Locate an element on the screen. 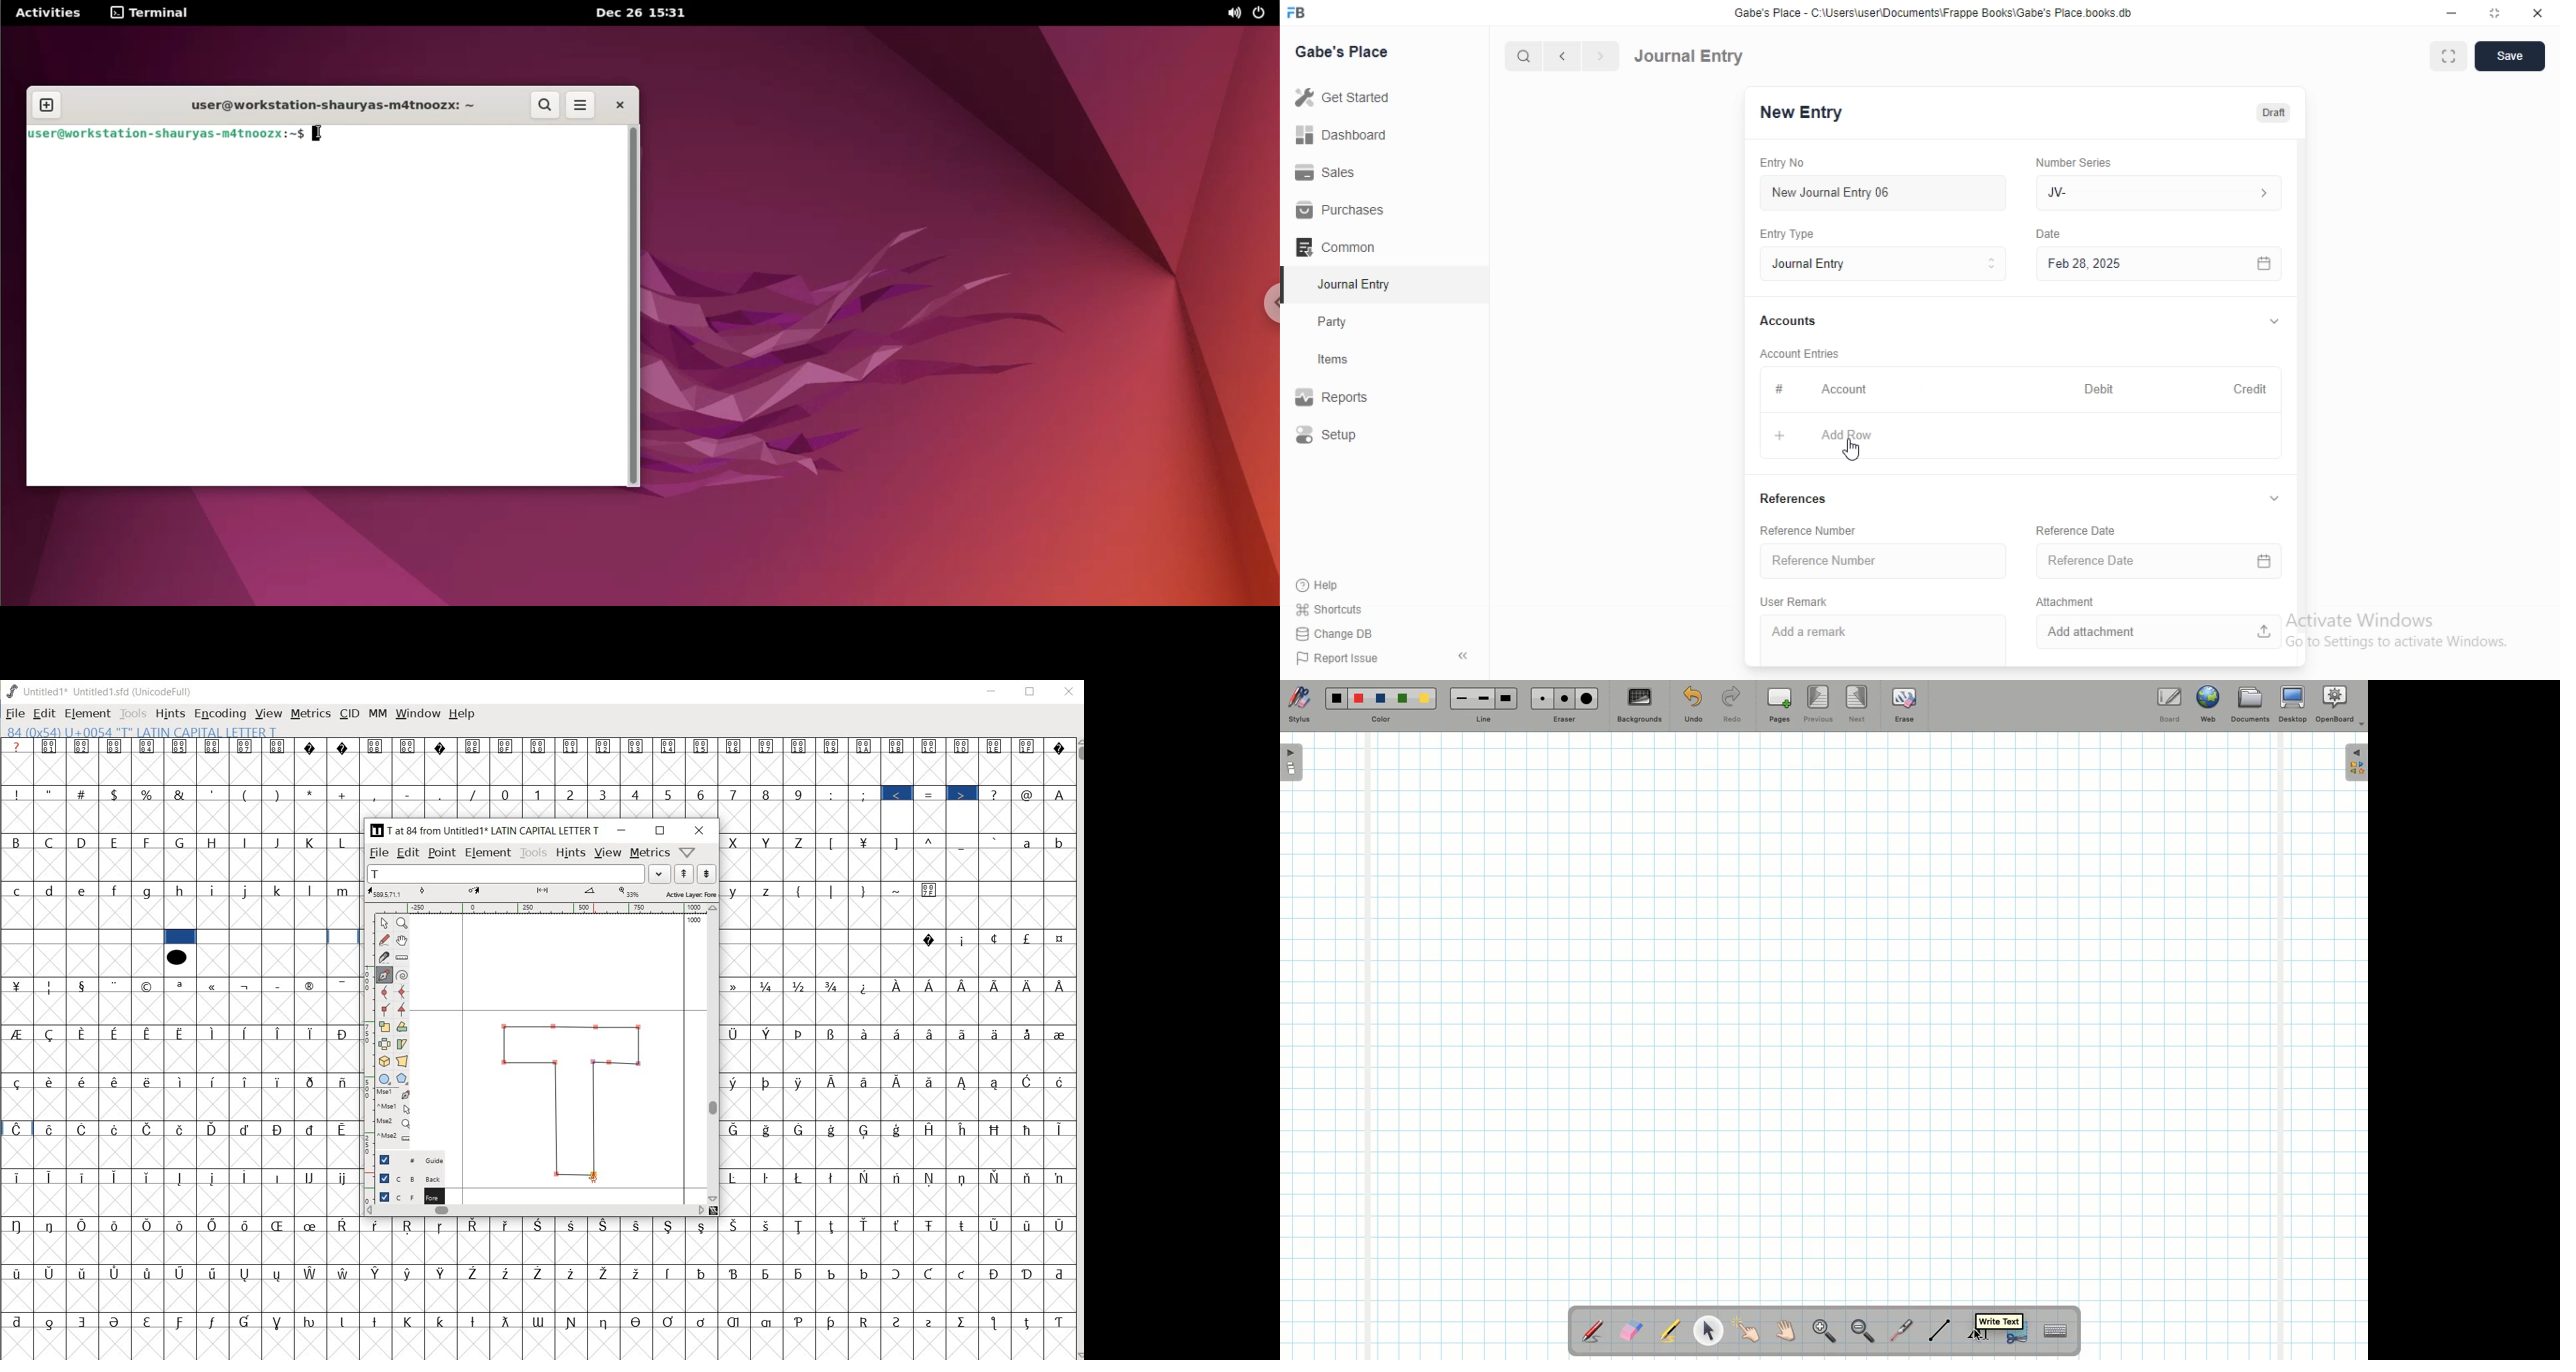 Image resolution: width=2576 pixels, height=1372 pixels. New Entry is located at coordinates (1799, 113).